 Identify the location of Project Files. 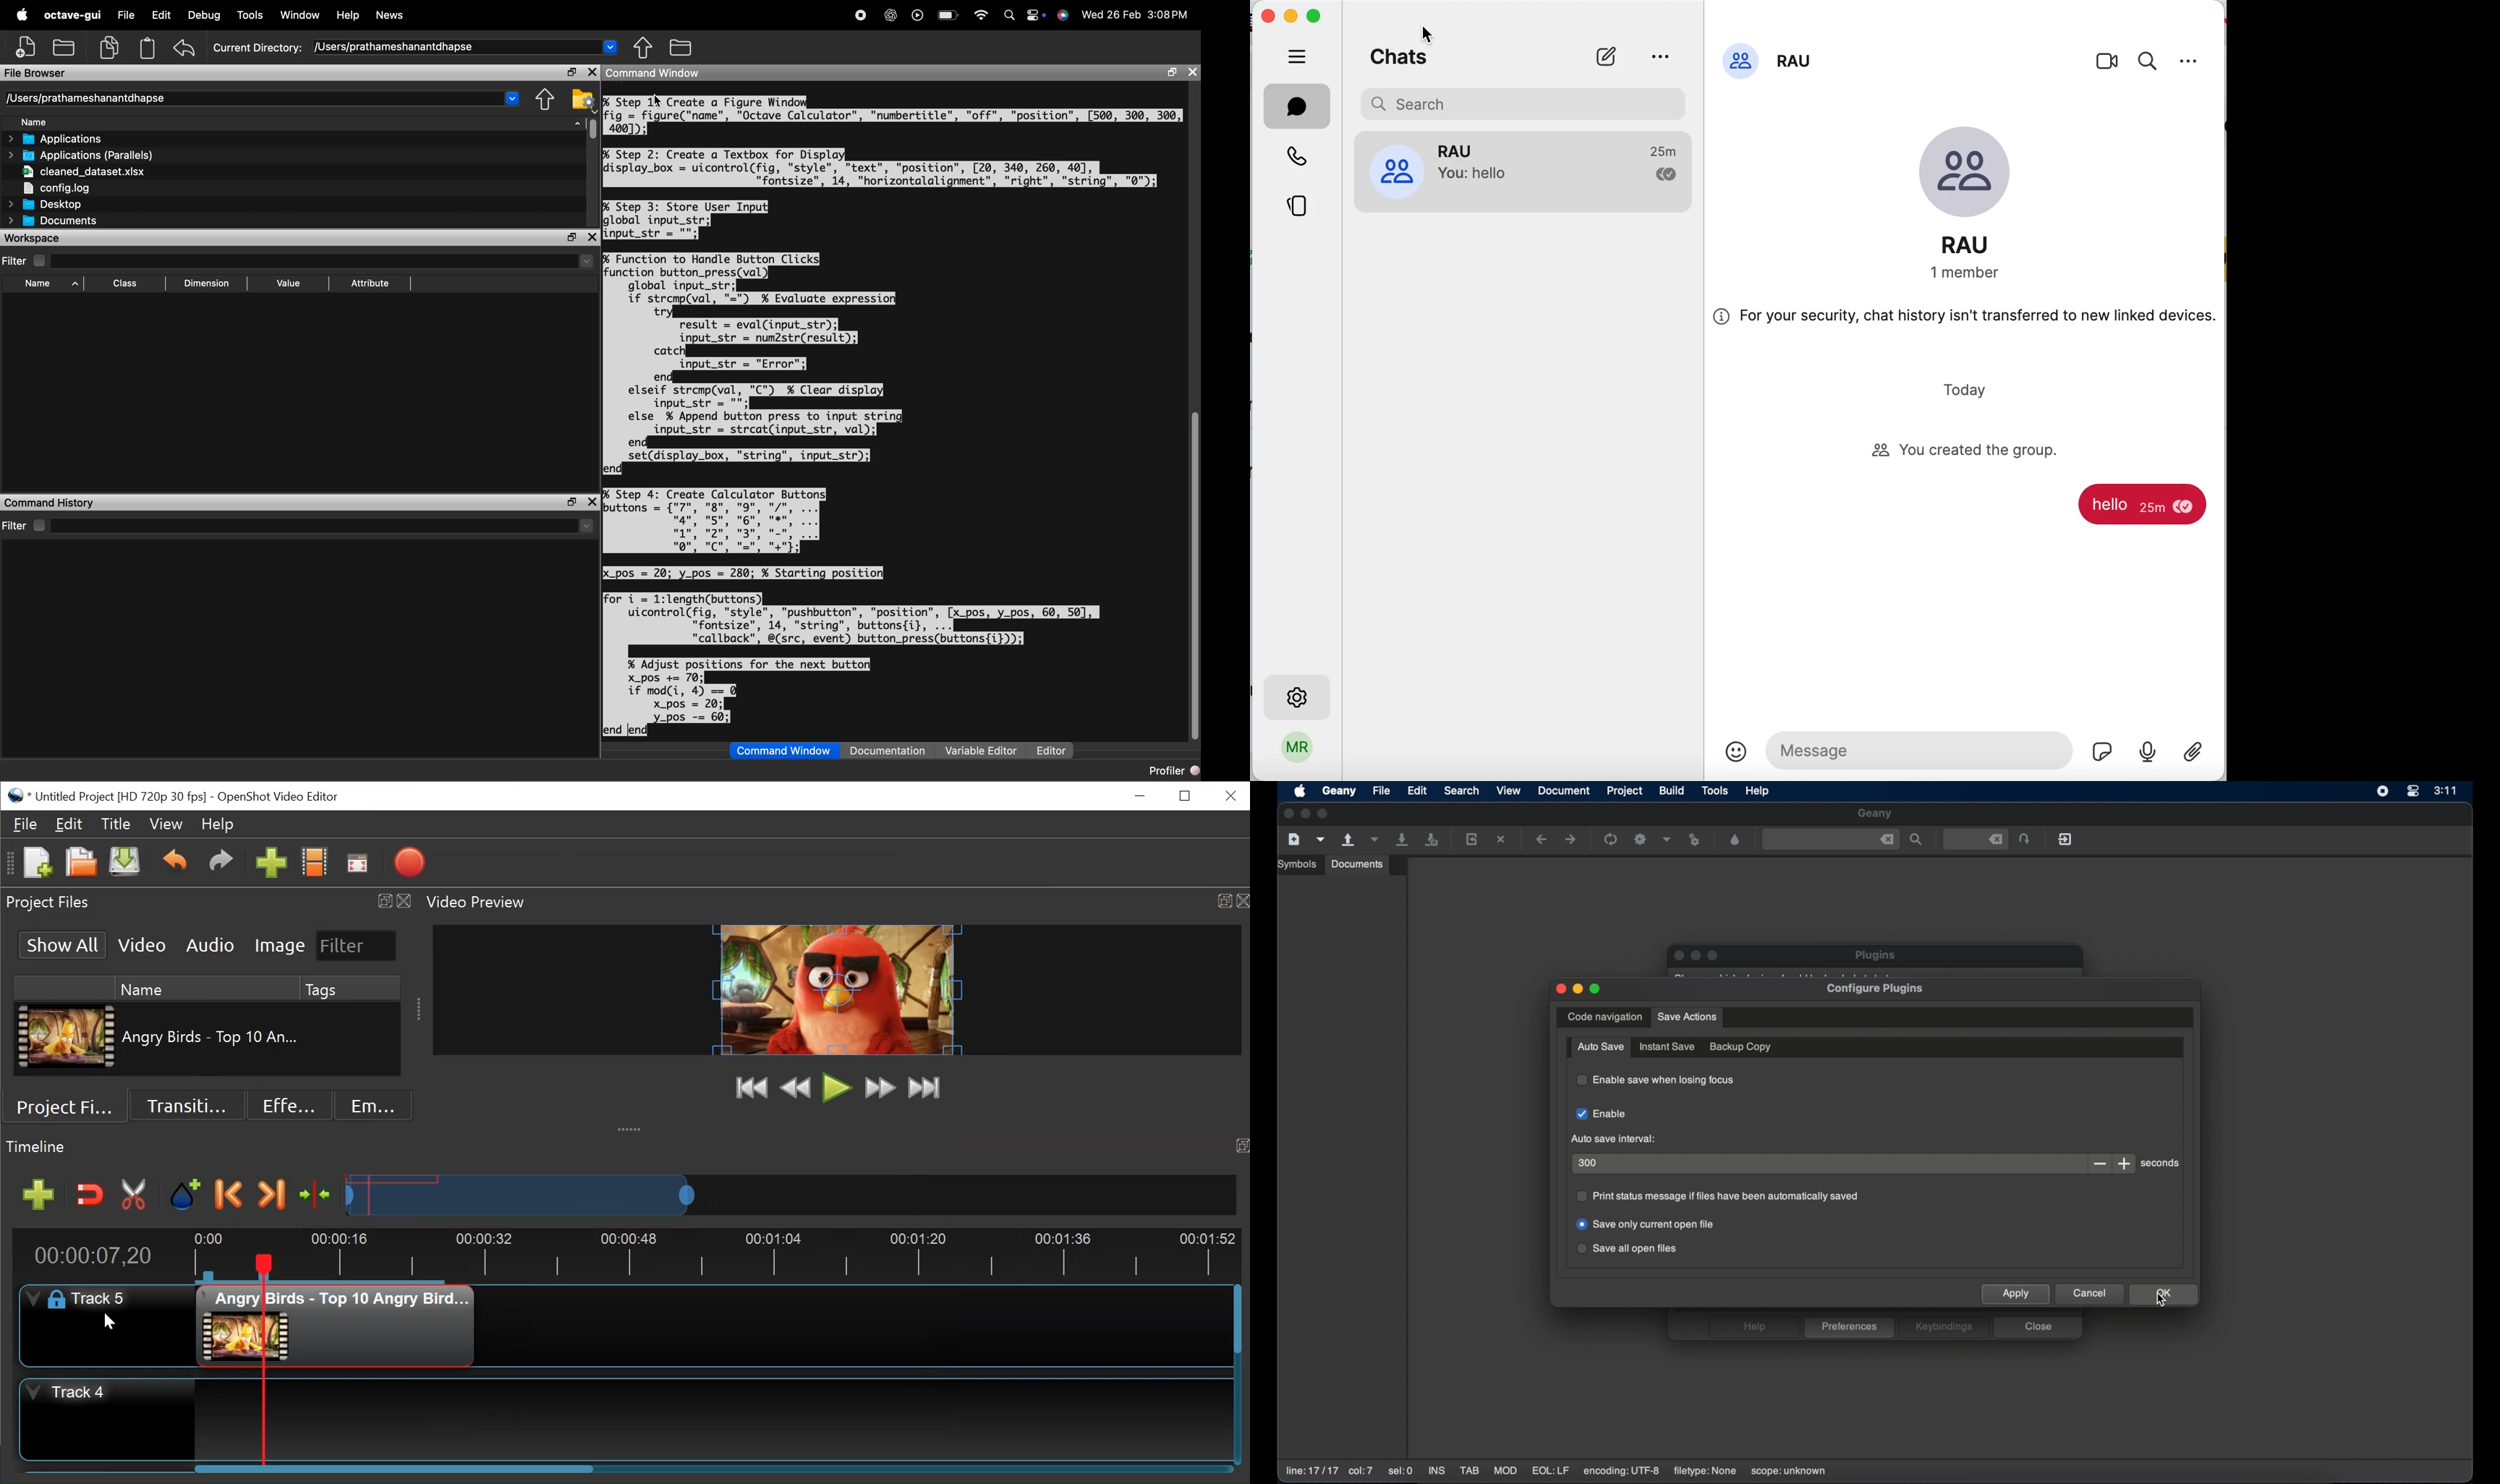
(207, 903).